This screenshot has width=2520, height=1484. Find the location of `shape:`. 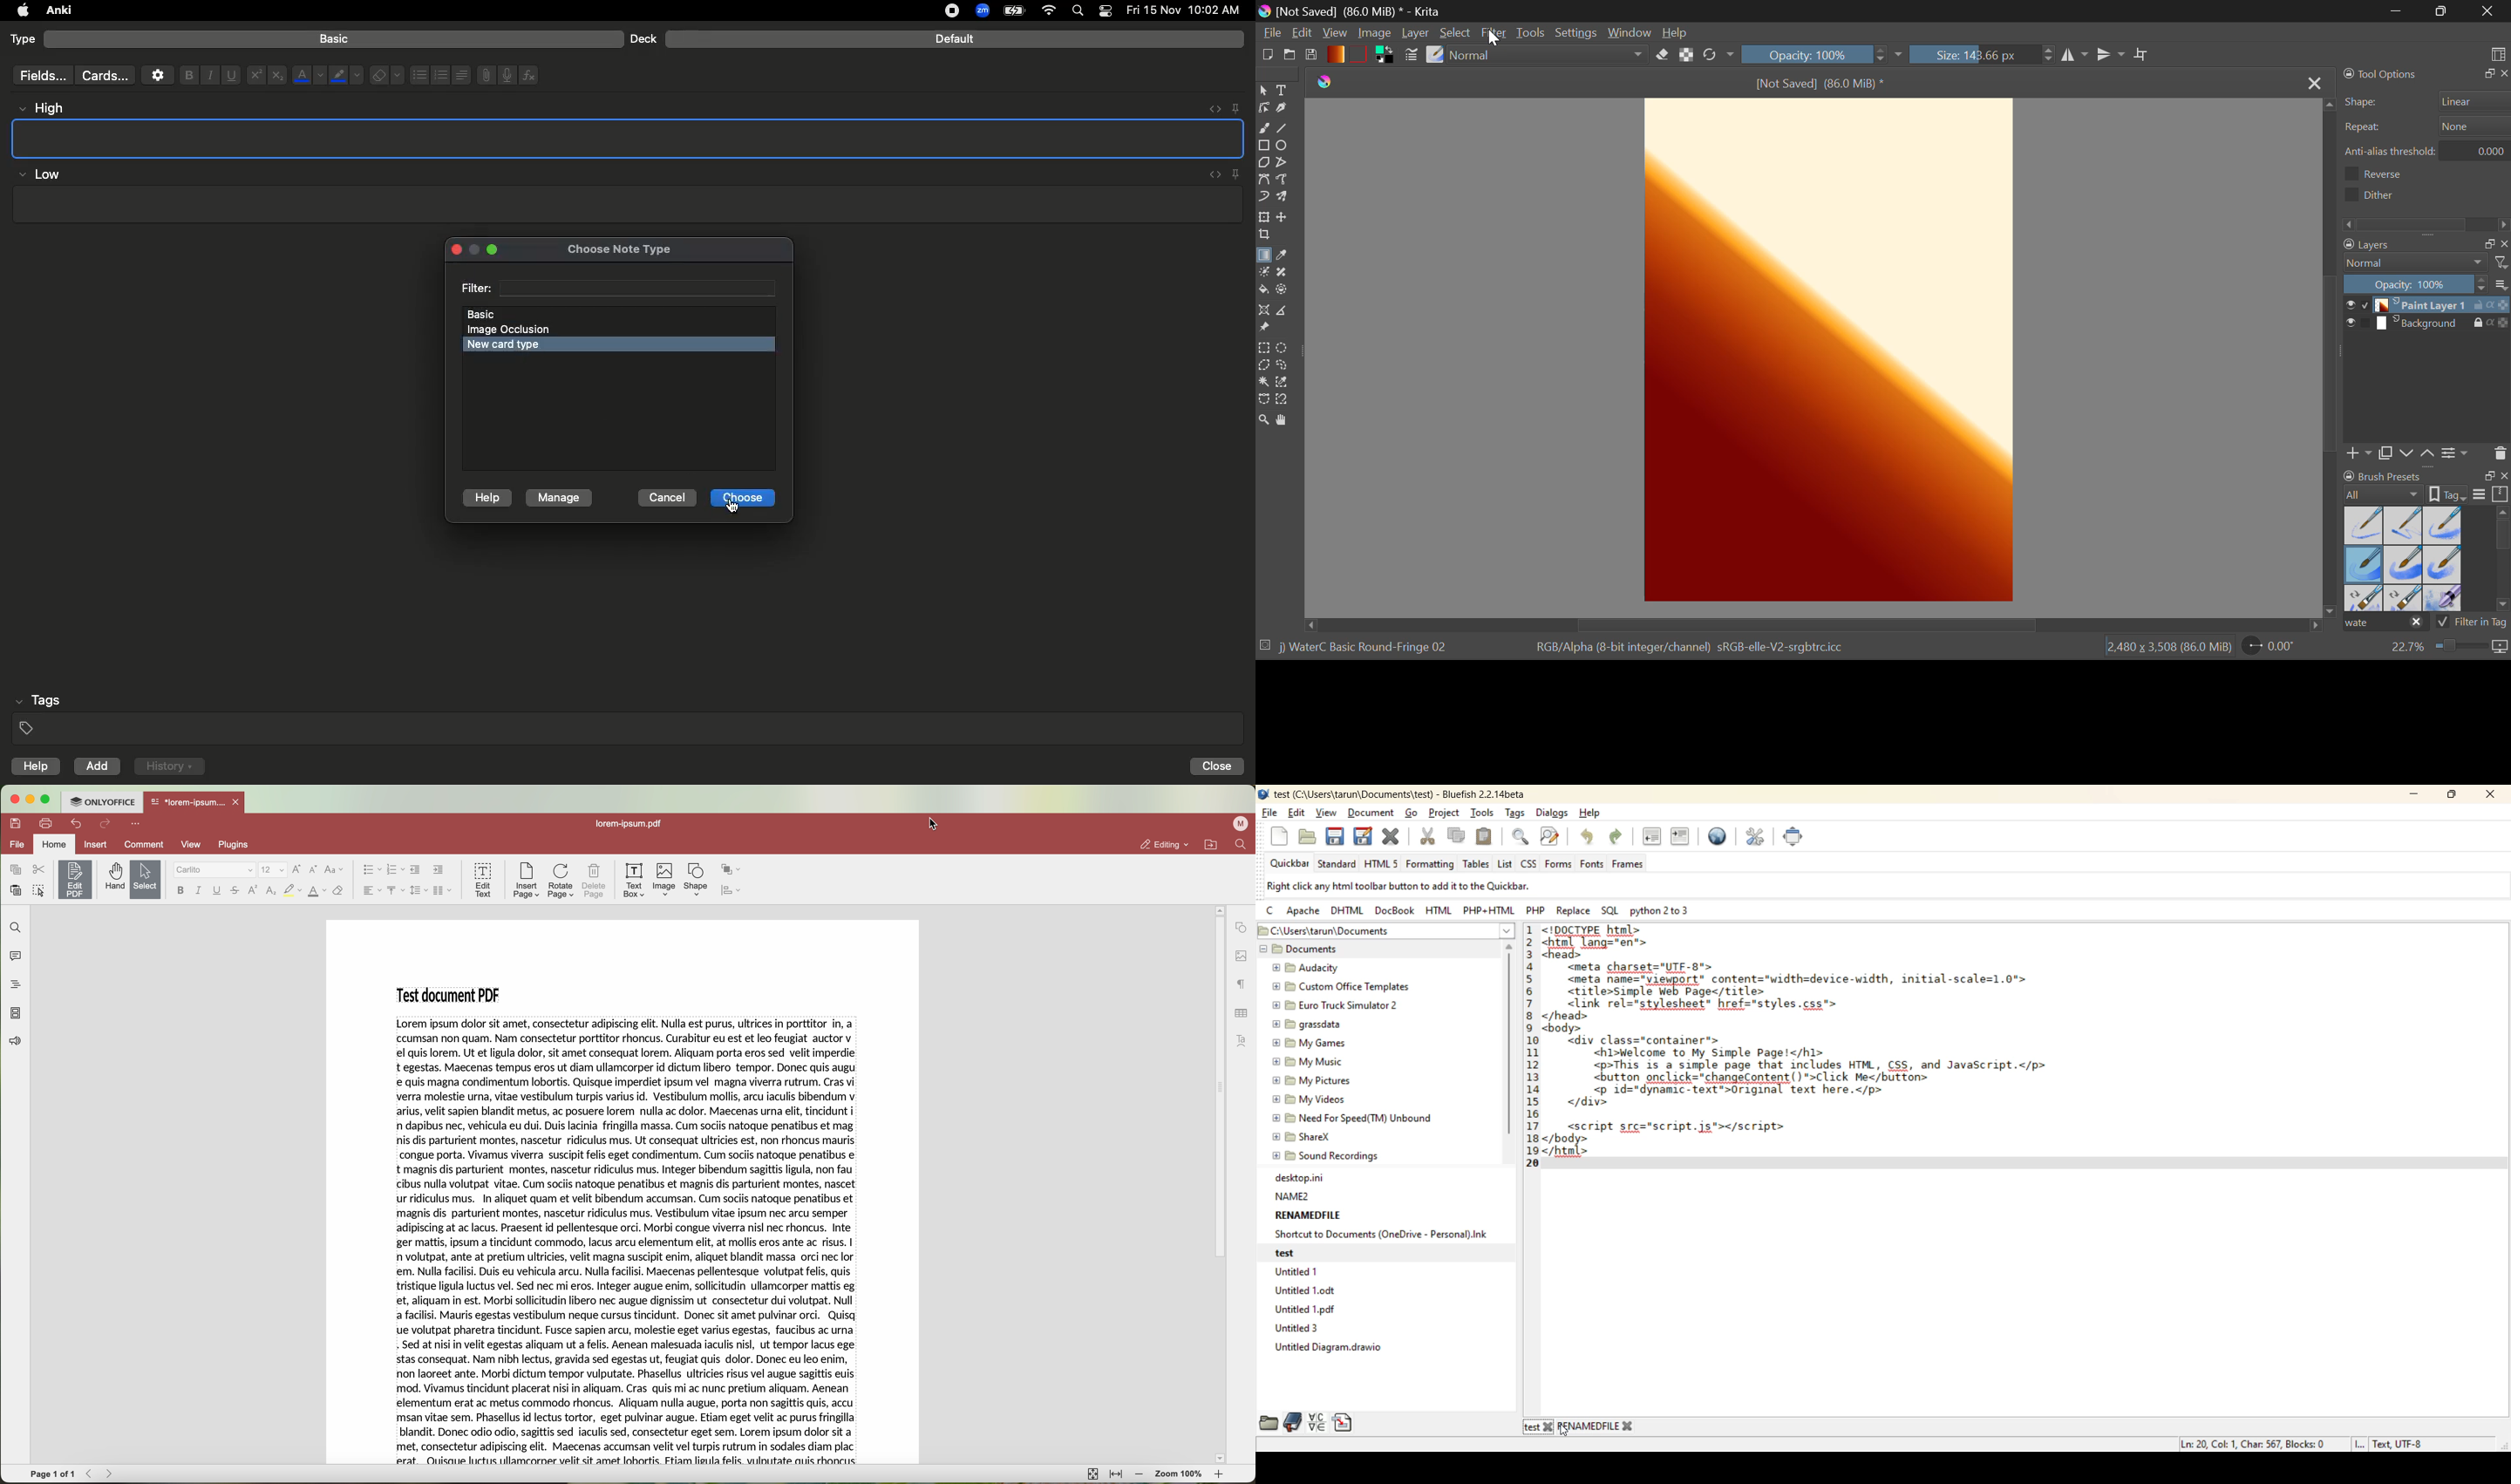

shape: is located at coordinates (2363, 103).